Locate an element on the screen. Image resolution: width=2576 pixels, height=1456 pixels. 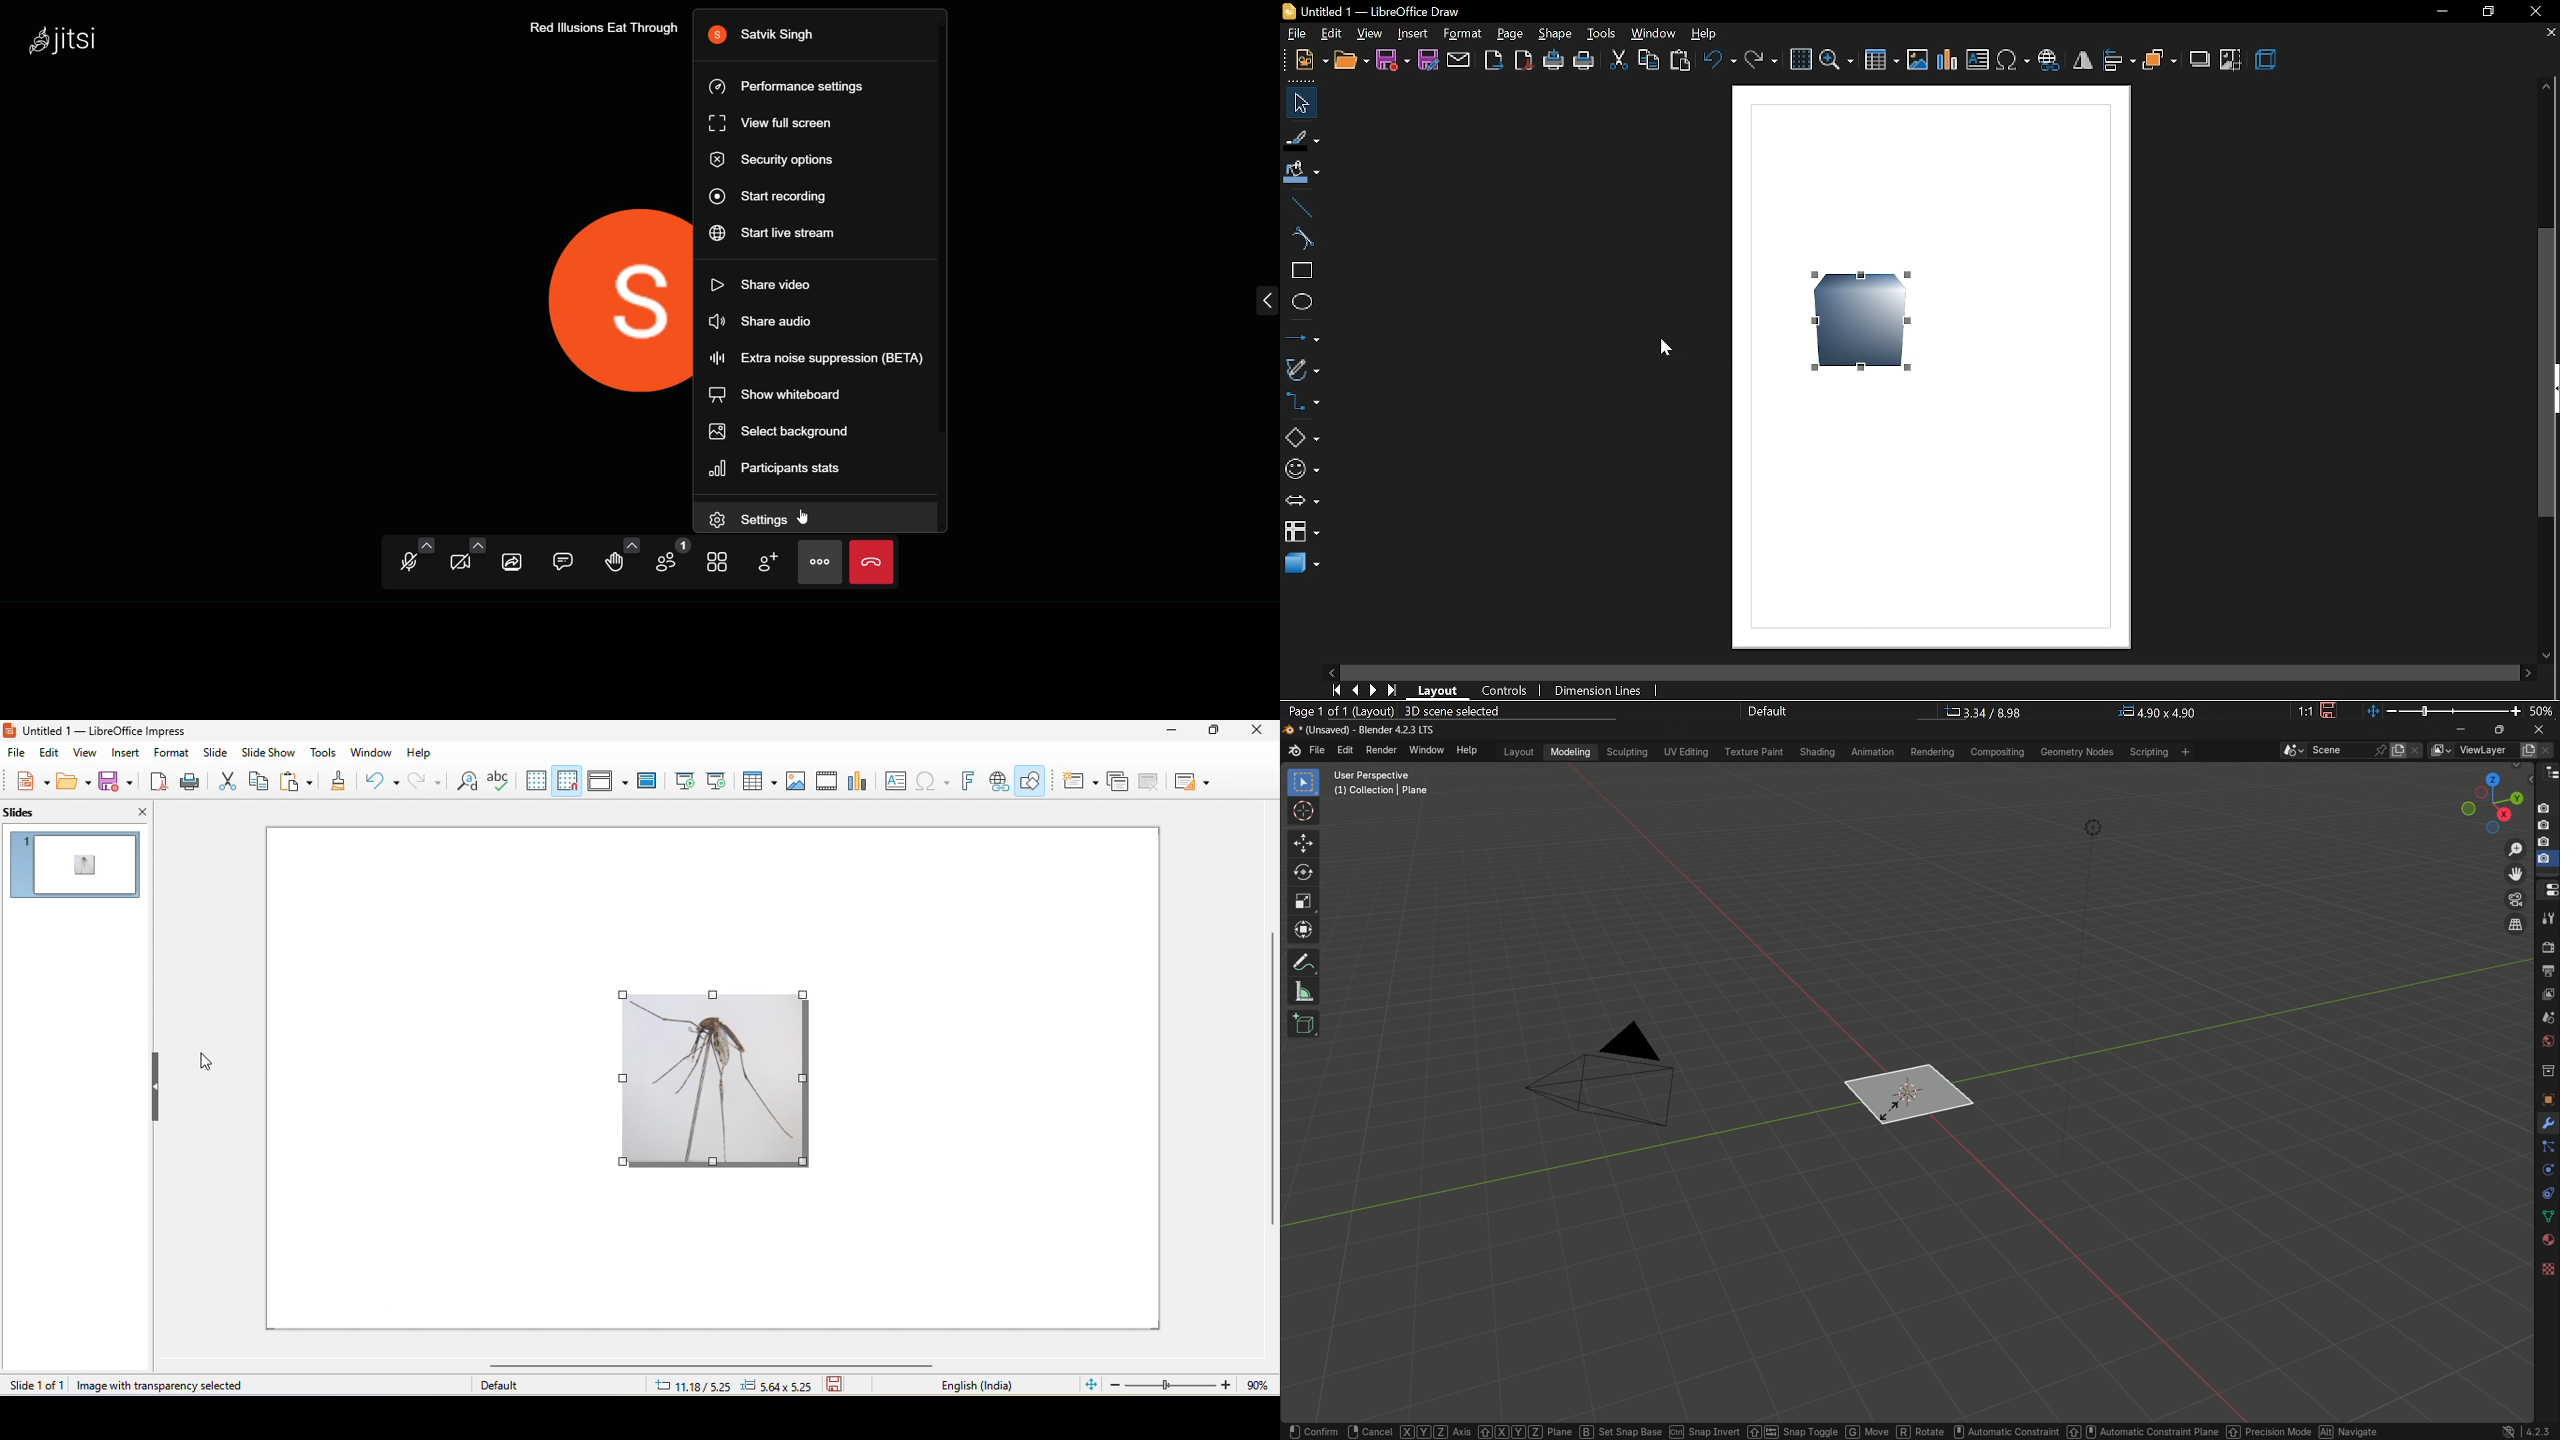
start from current is located at coordinates (717, 780).